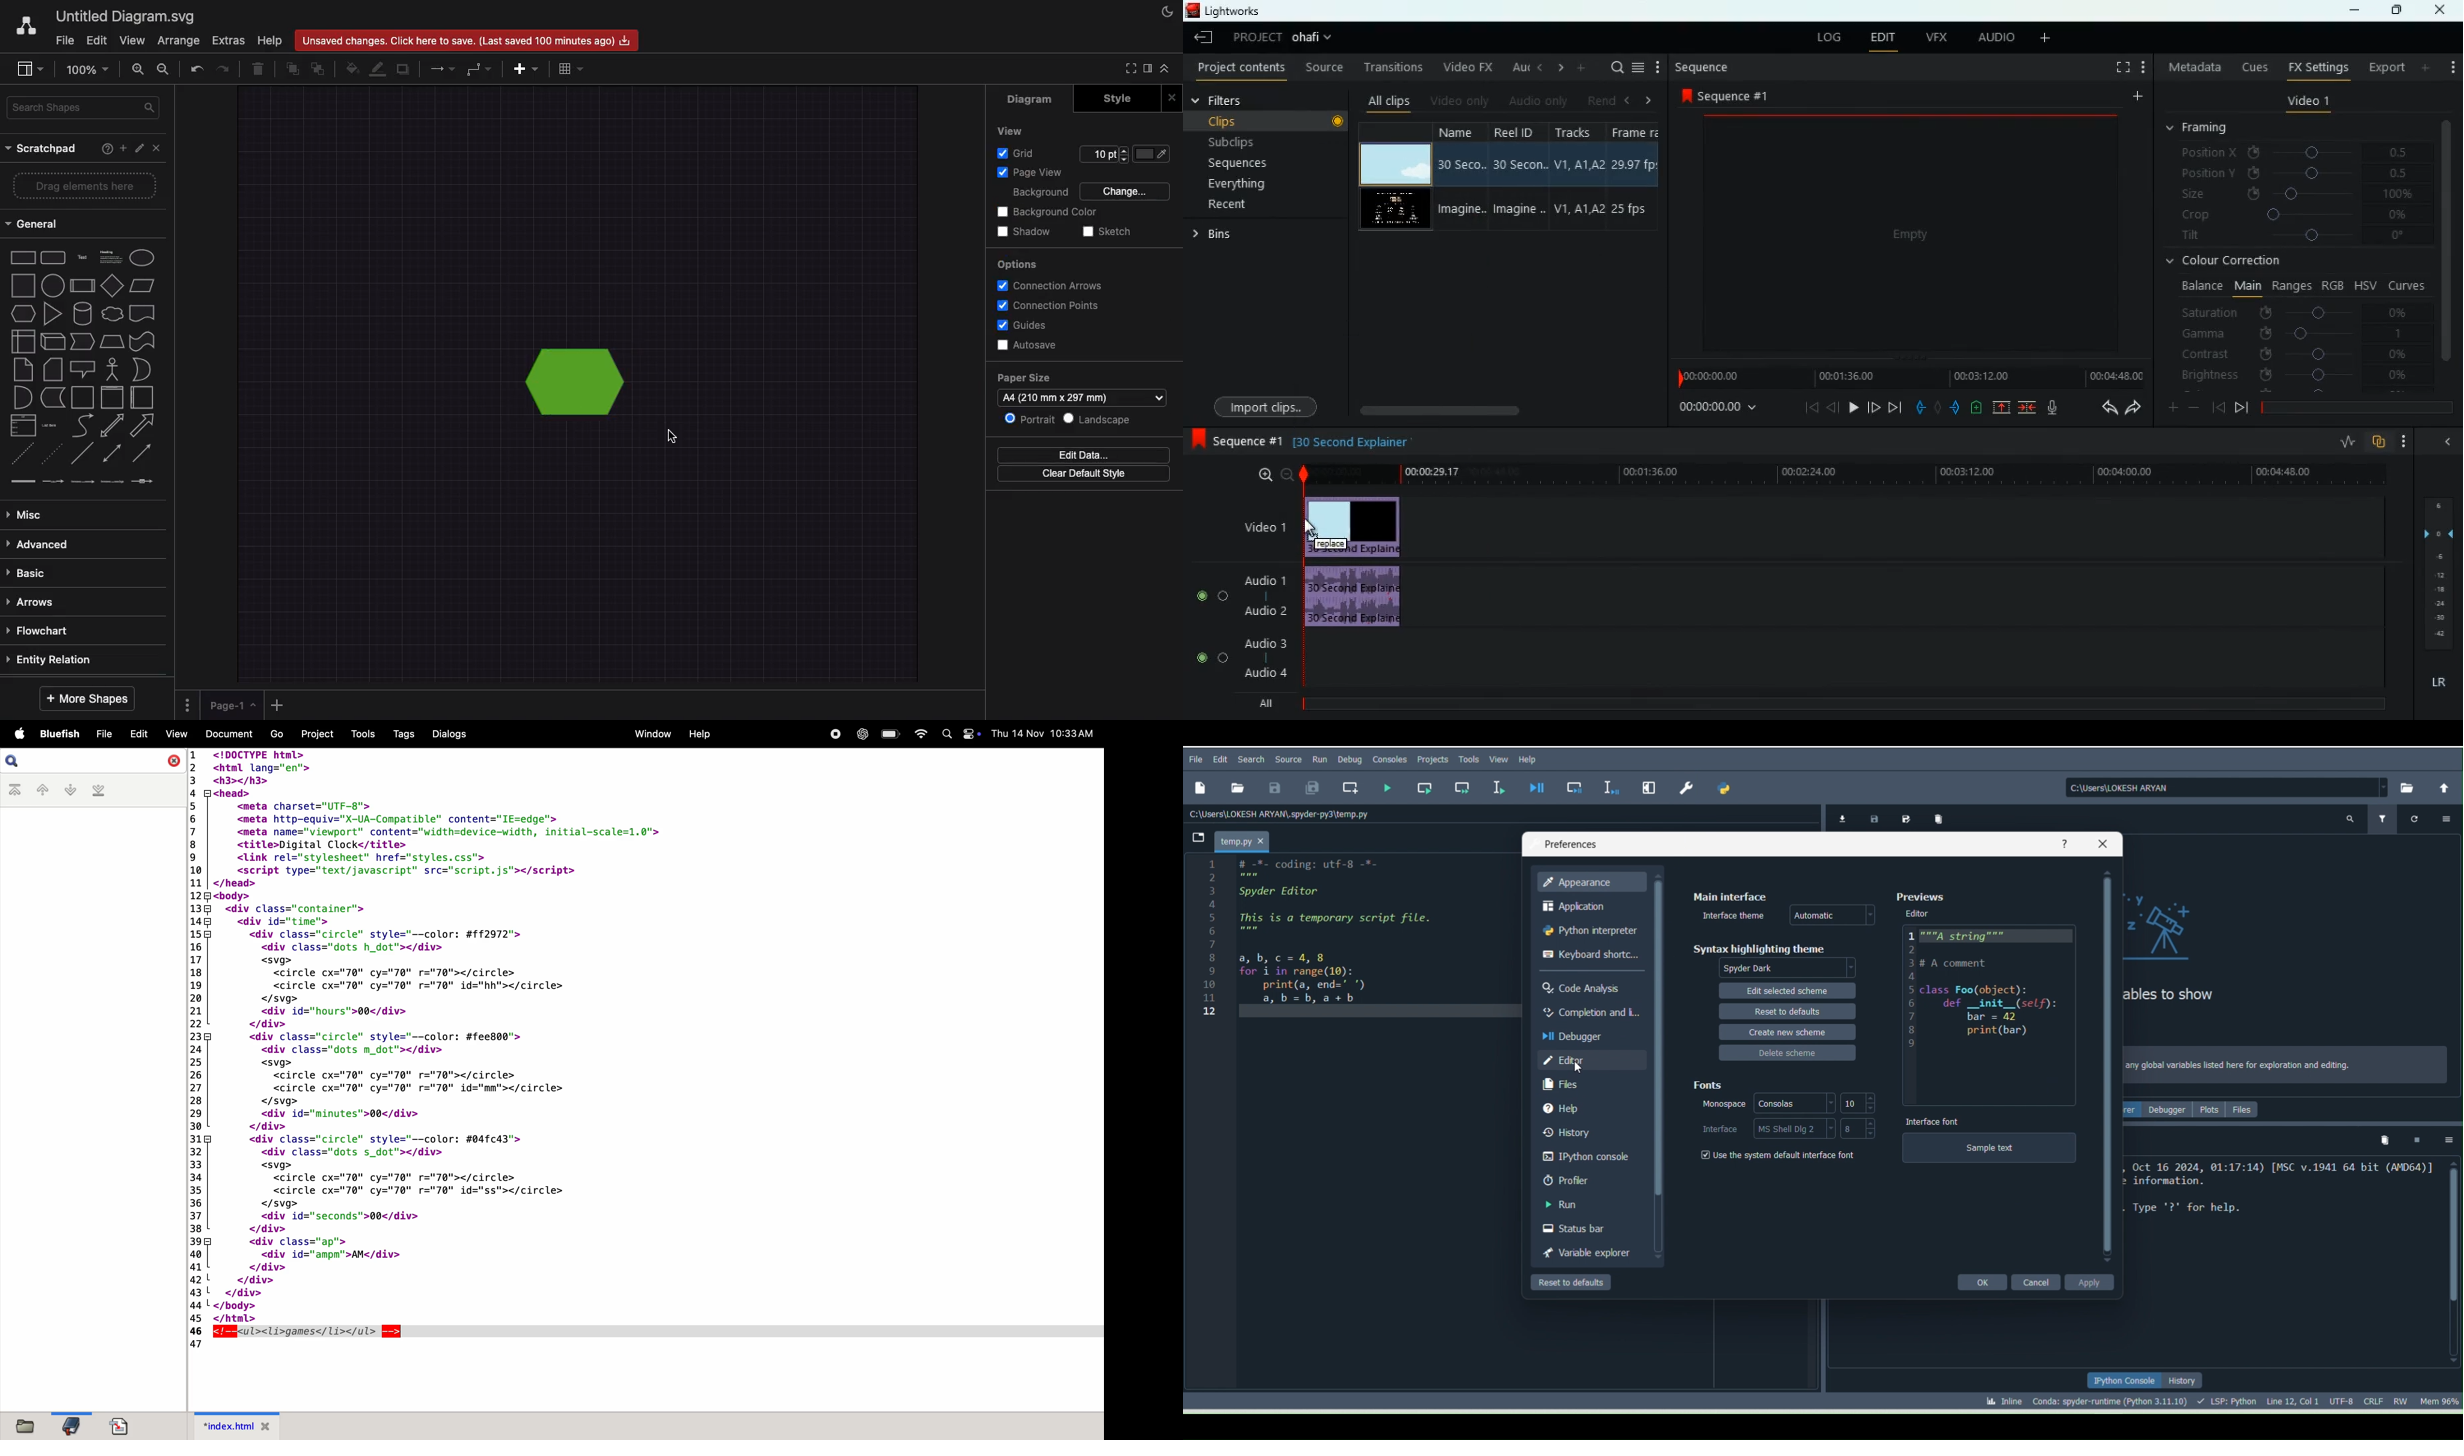  I want to click on video only, so click(1457, 101).